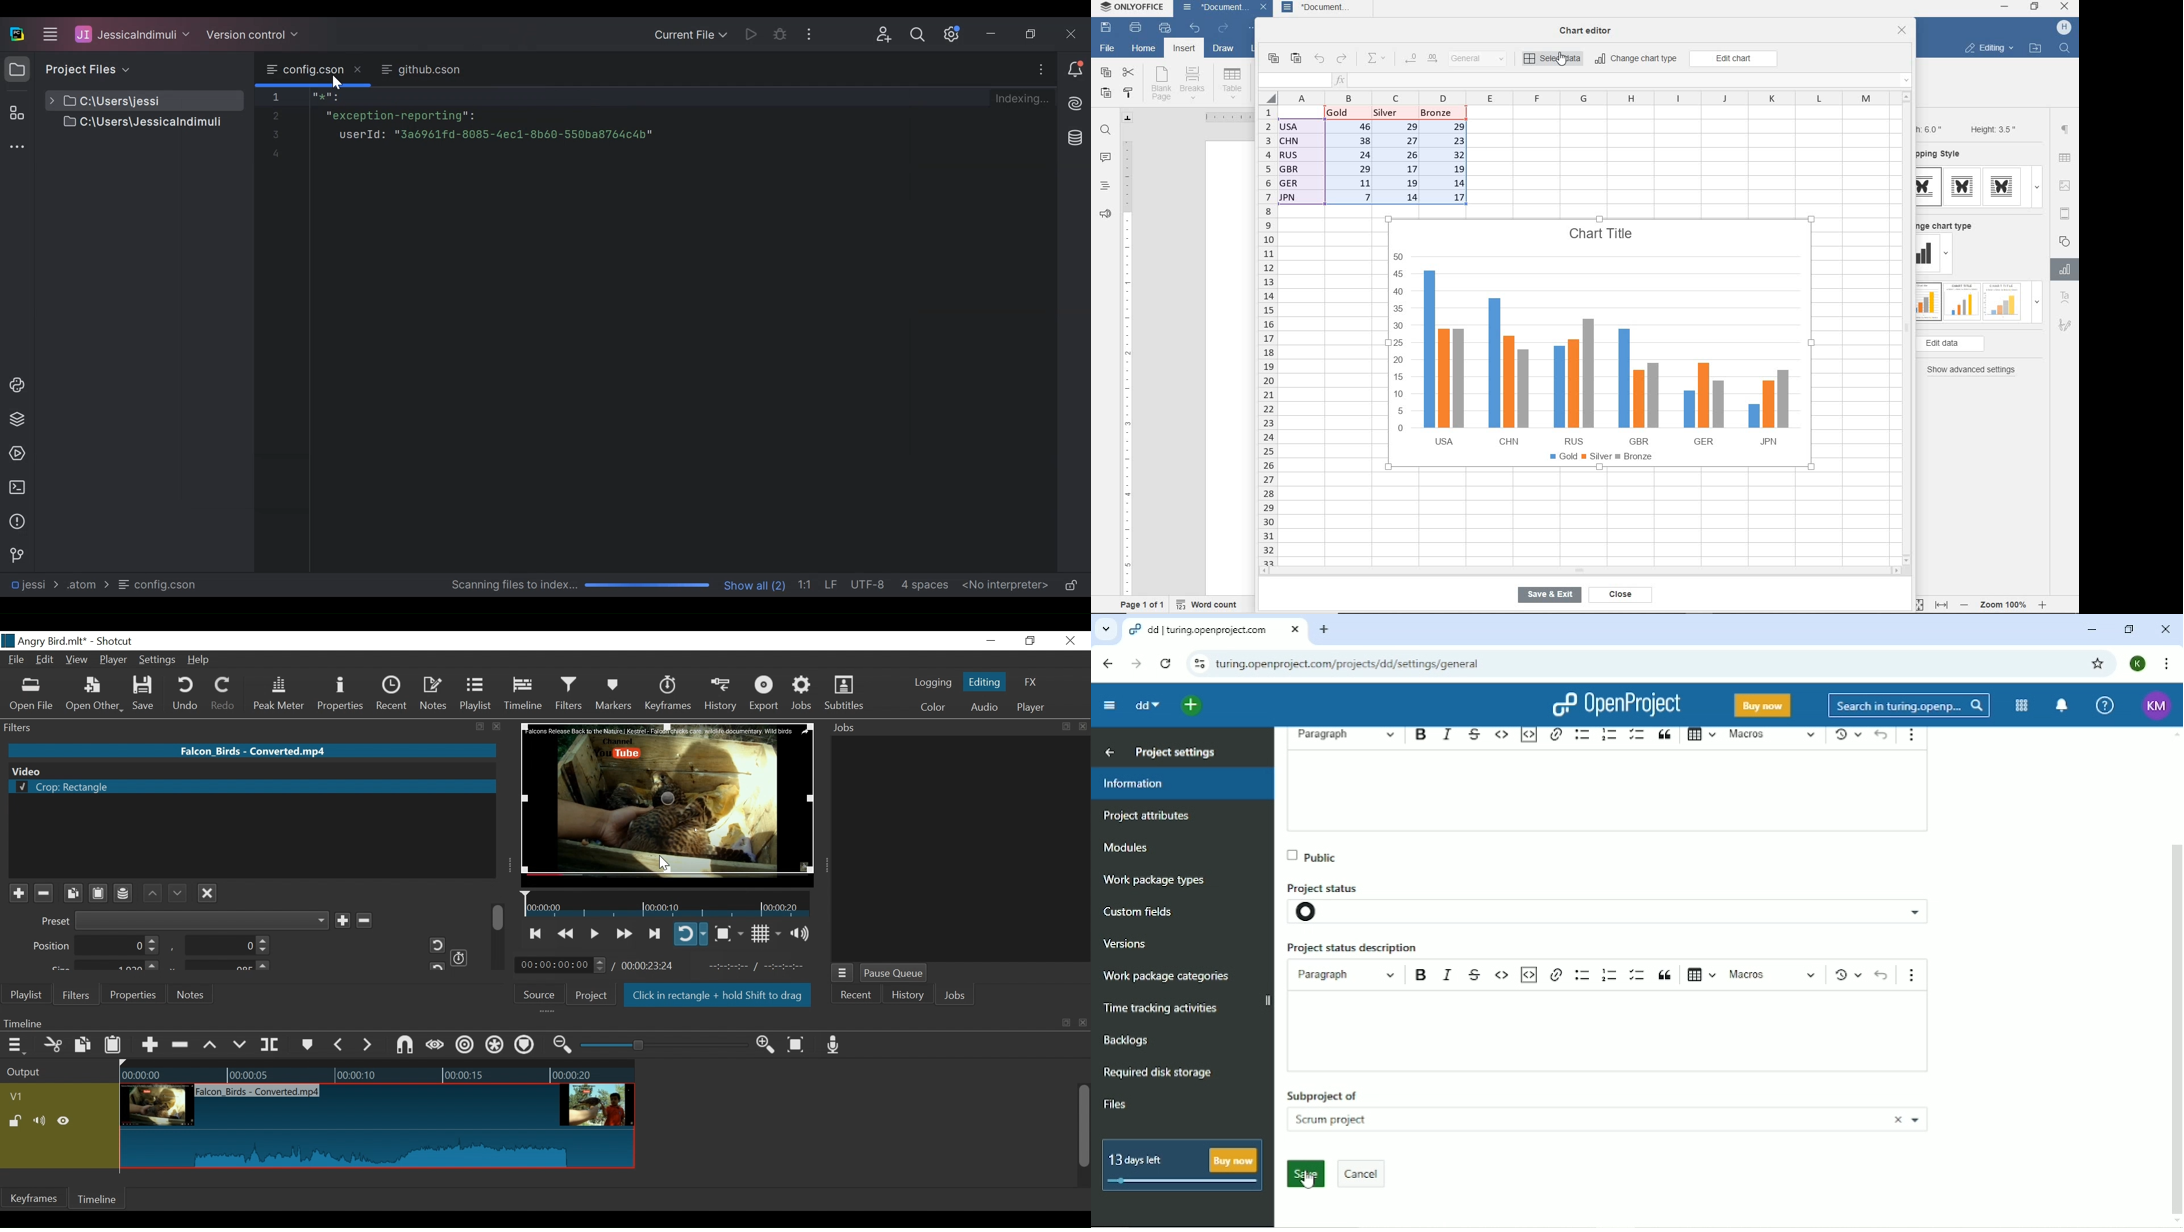 This screenshot has width=2184, height=1232. I want to click on breaks, so click(1195, 83).